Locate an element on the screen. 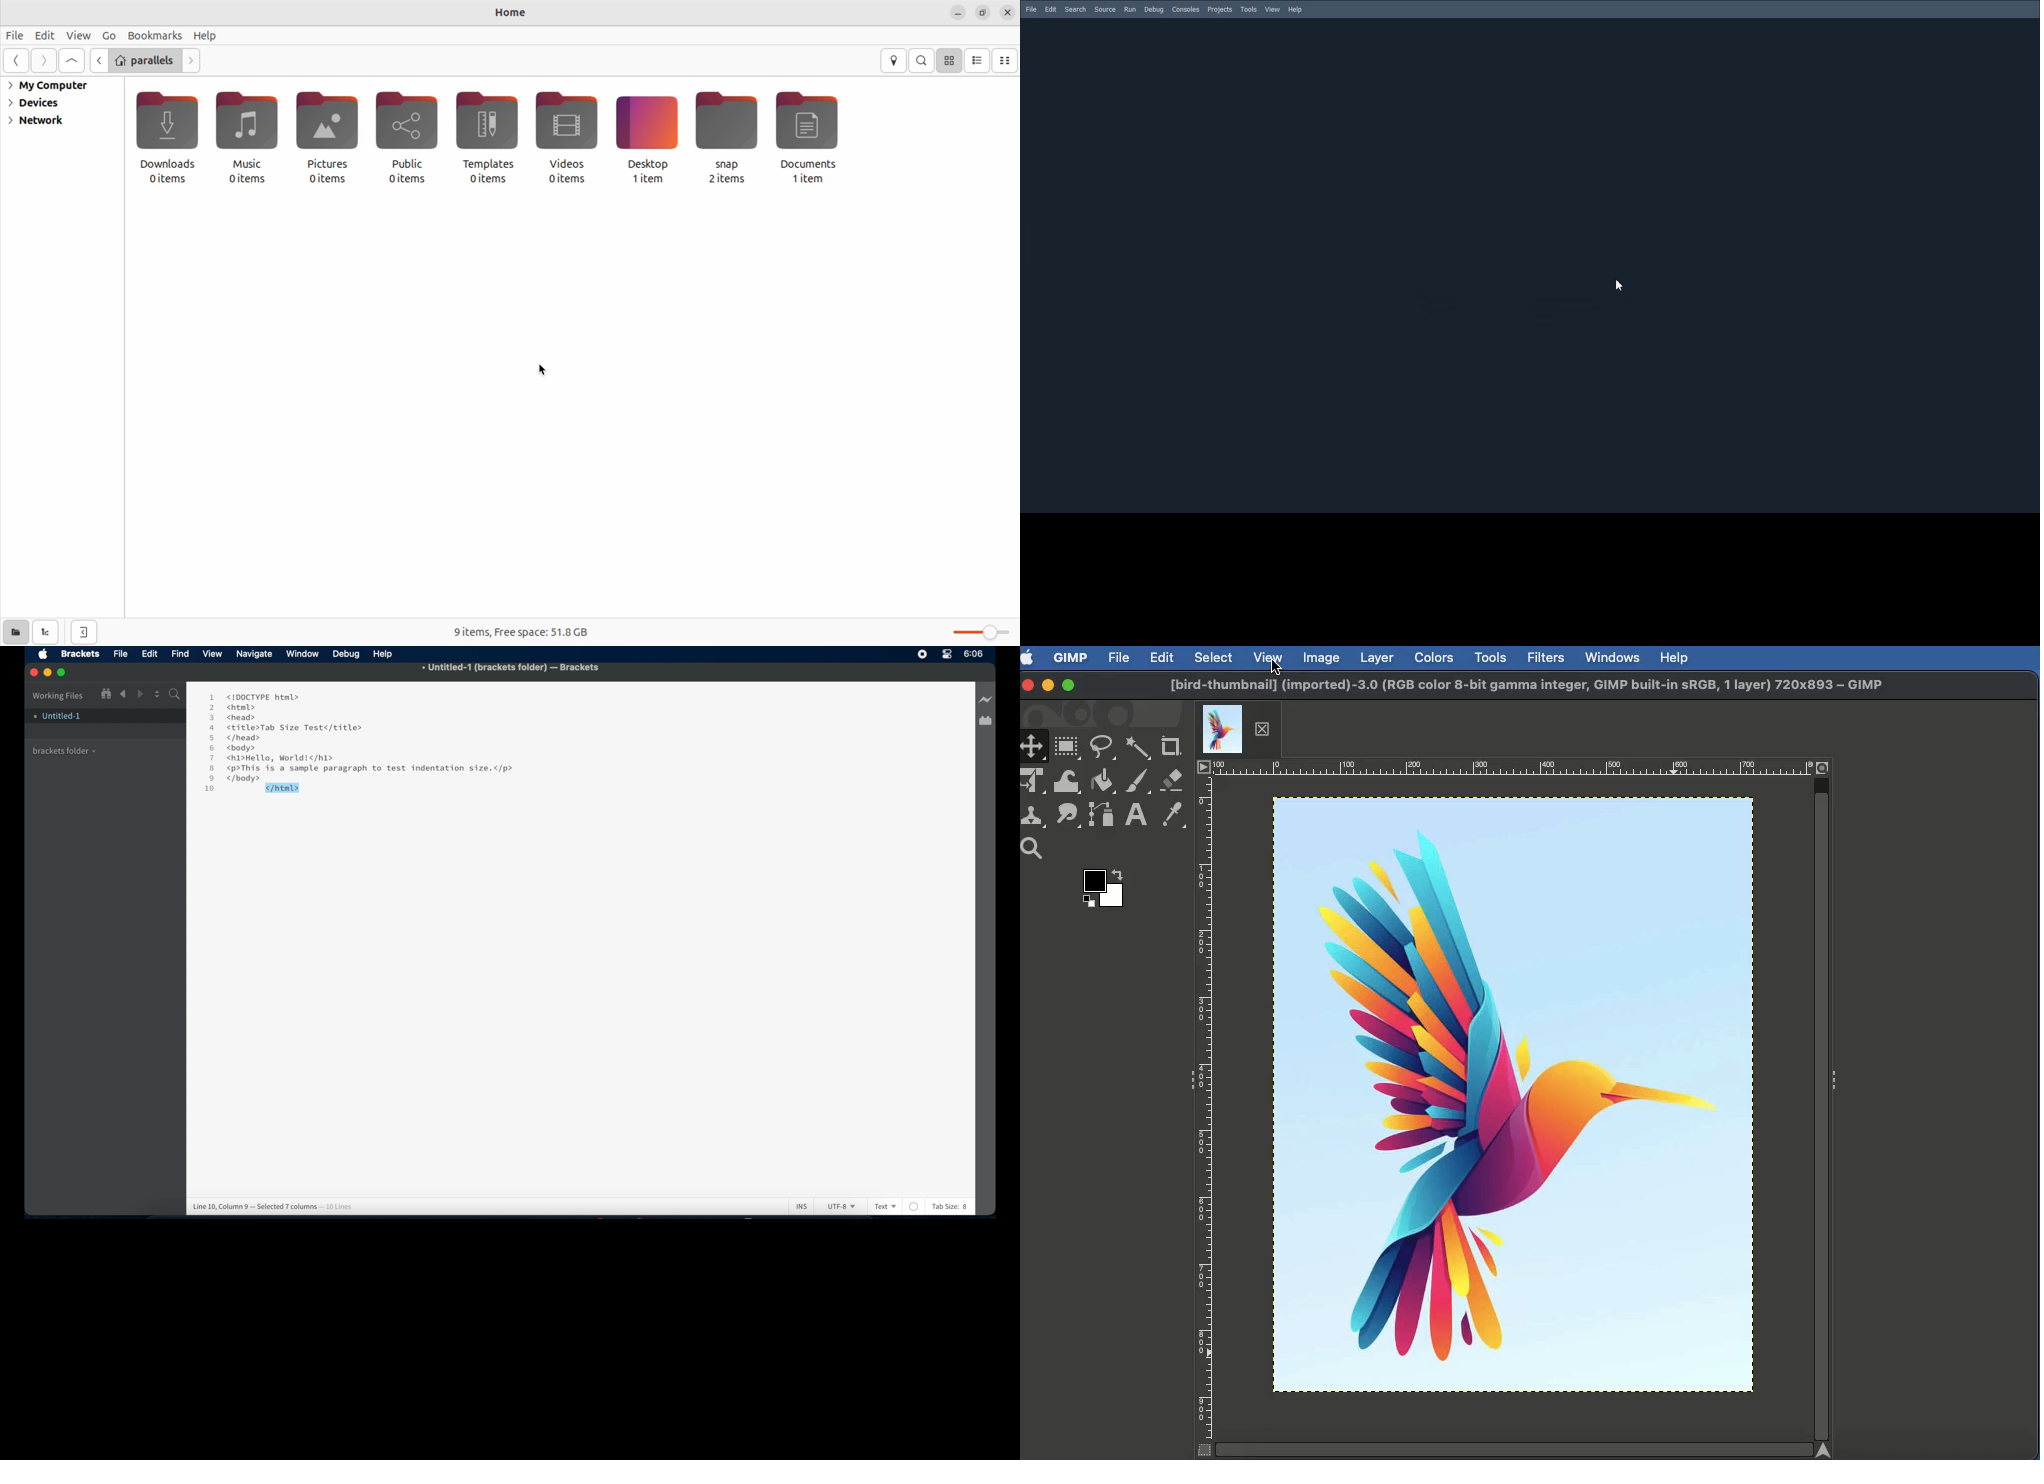  Minimize is located at coordinates (49, 673).